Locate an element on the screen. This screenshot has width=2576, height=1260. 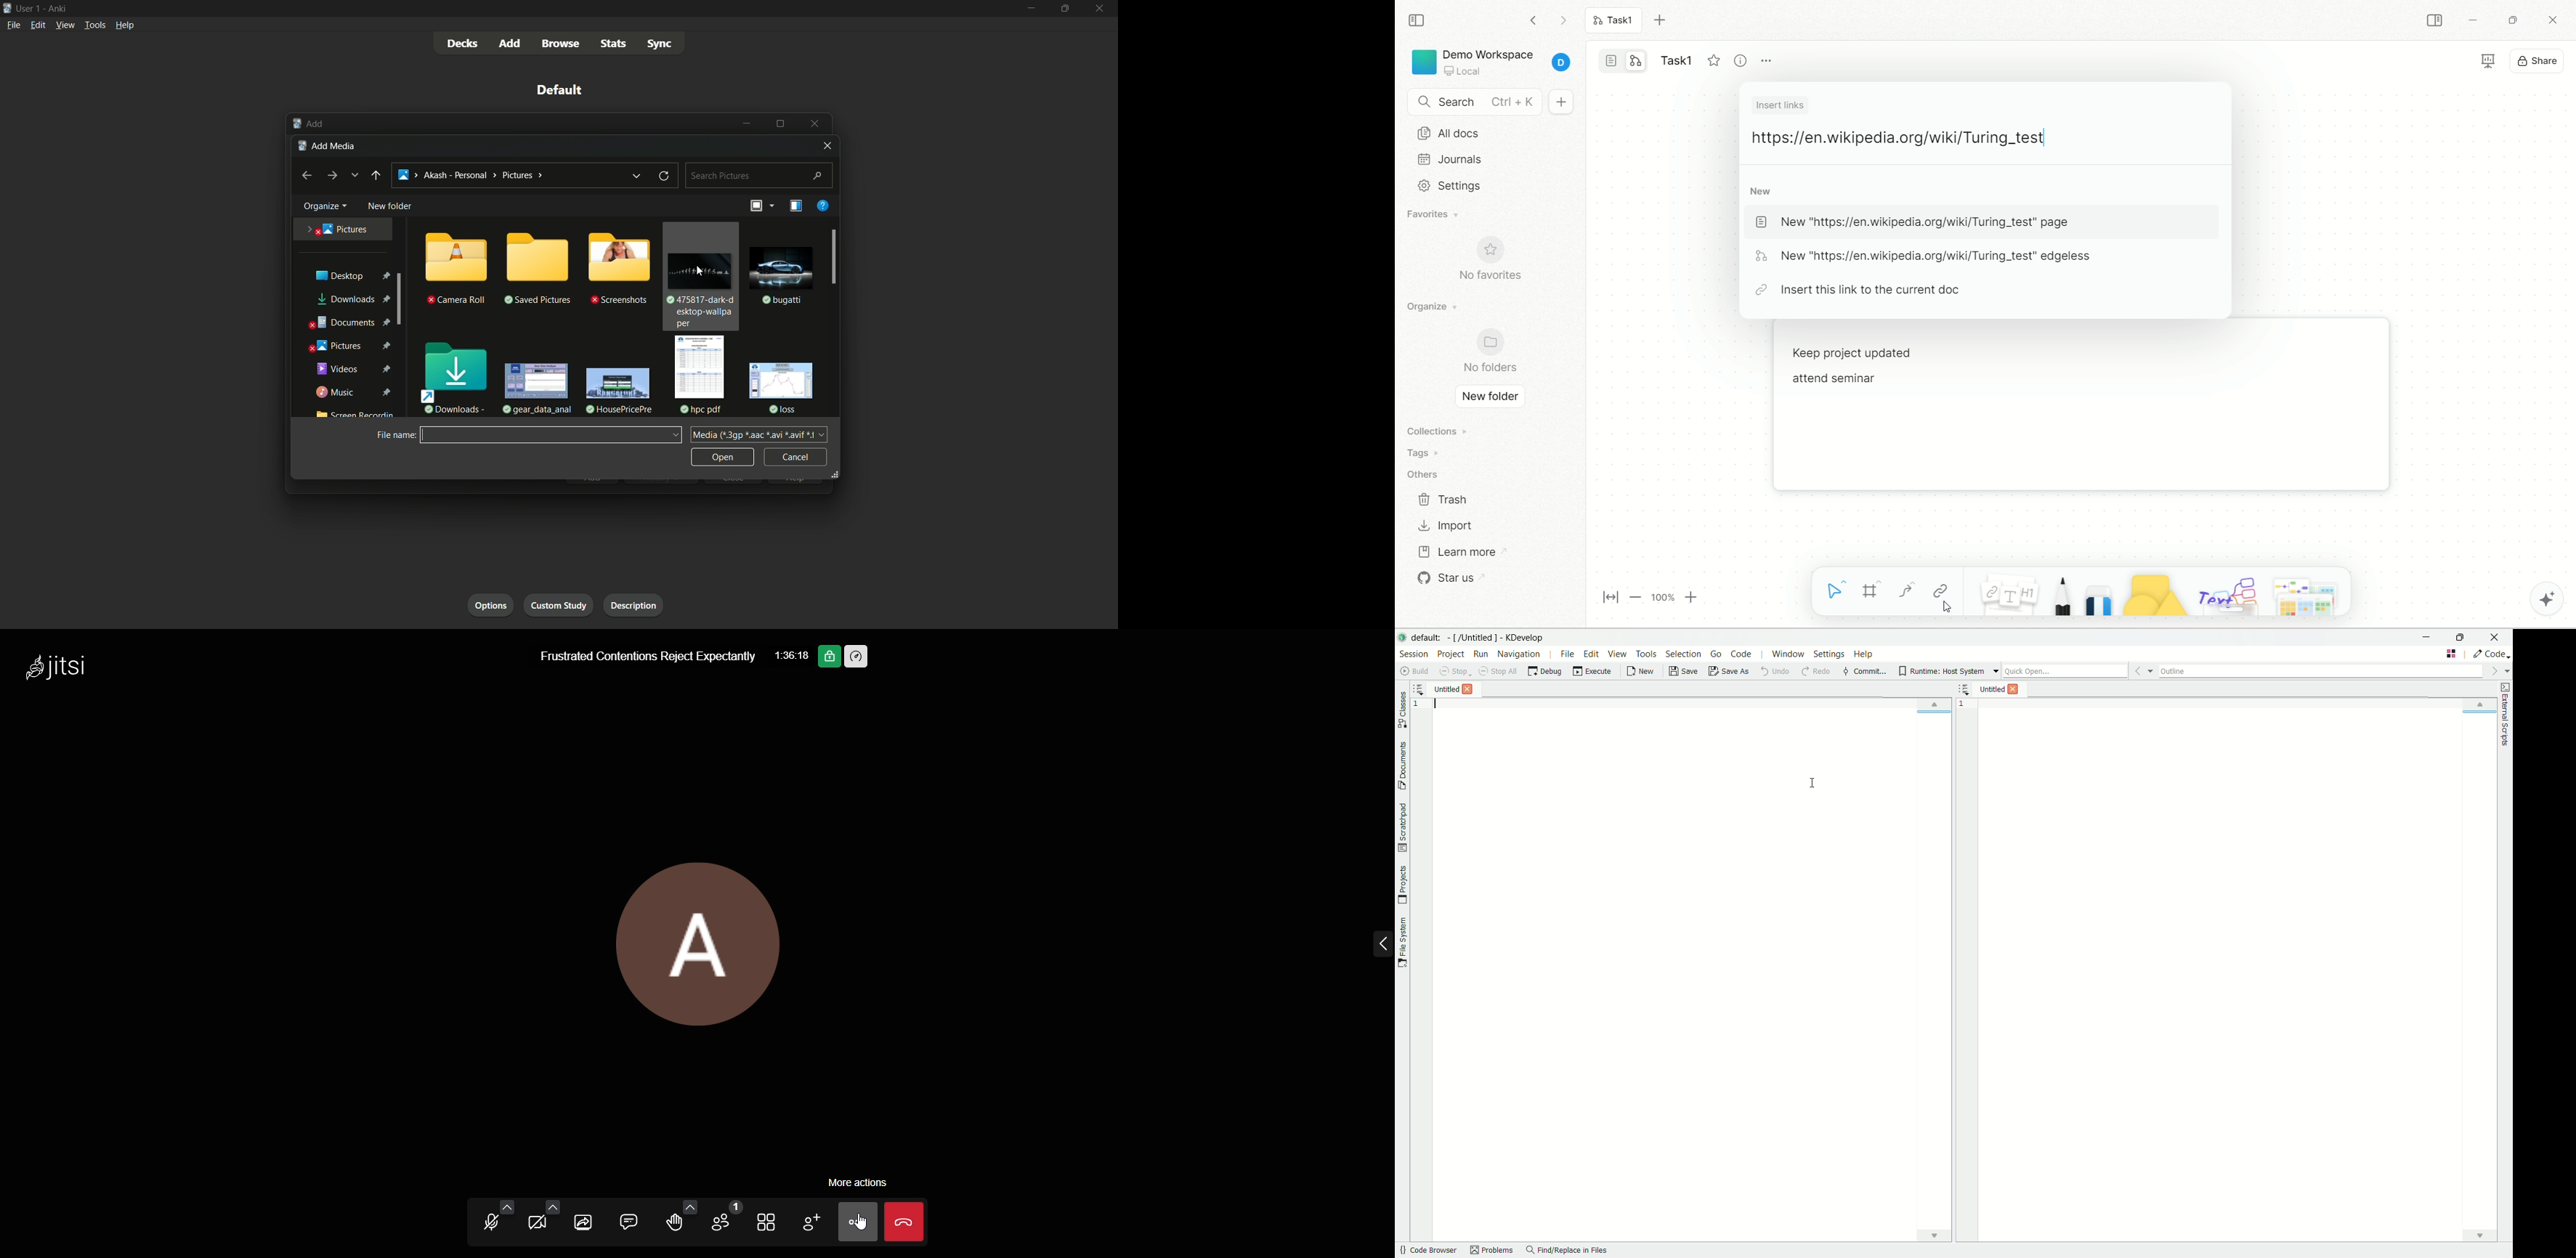
folder-2 is located at coordinates (536, 270).